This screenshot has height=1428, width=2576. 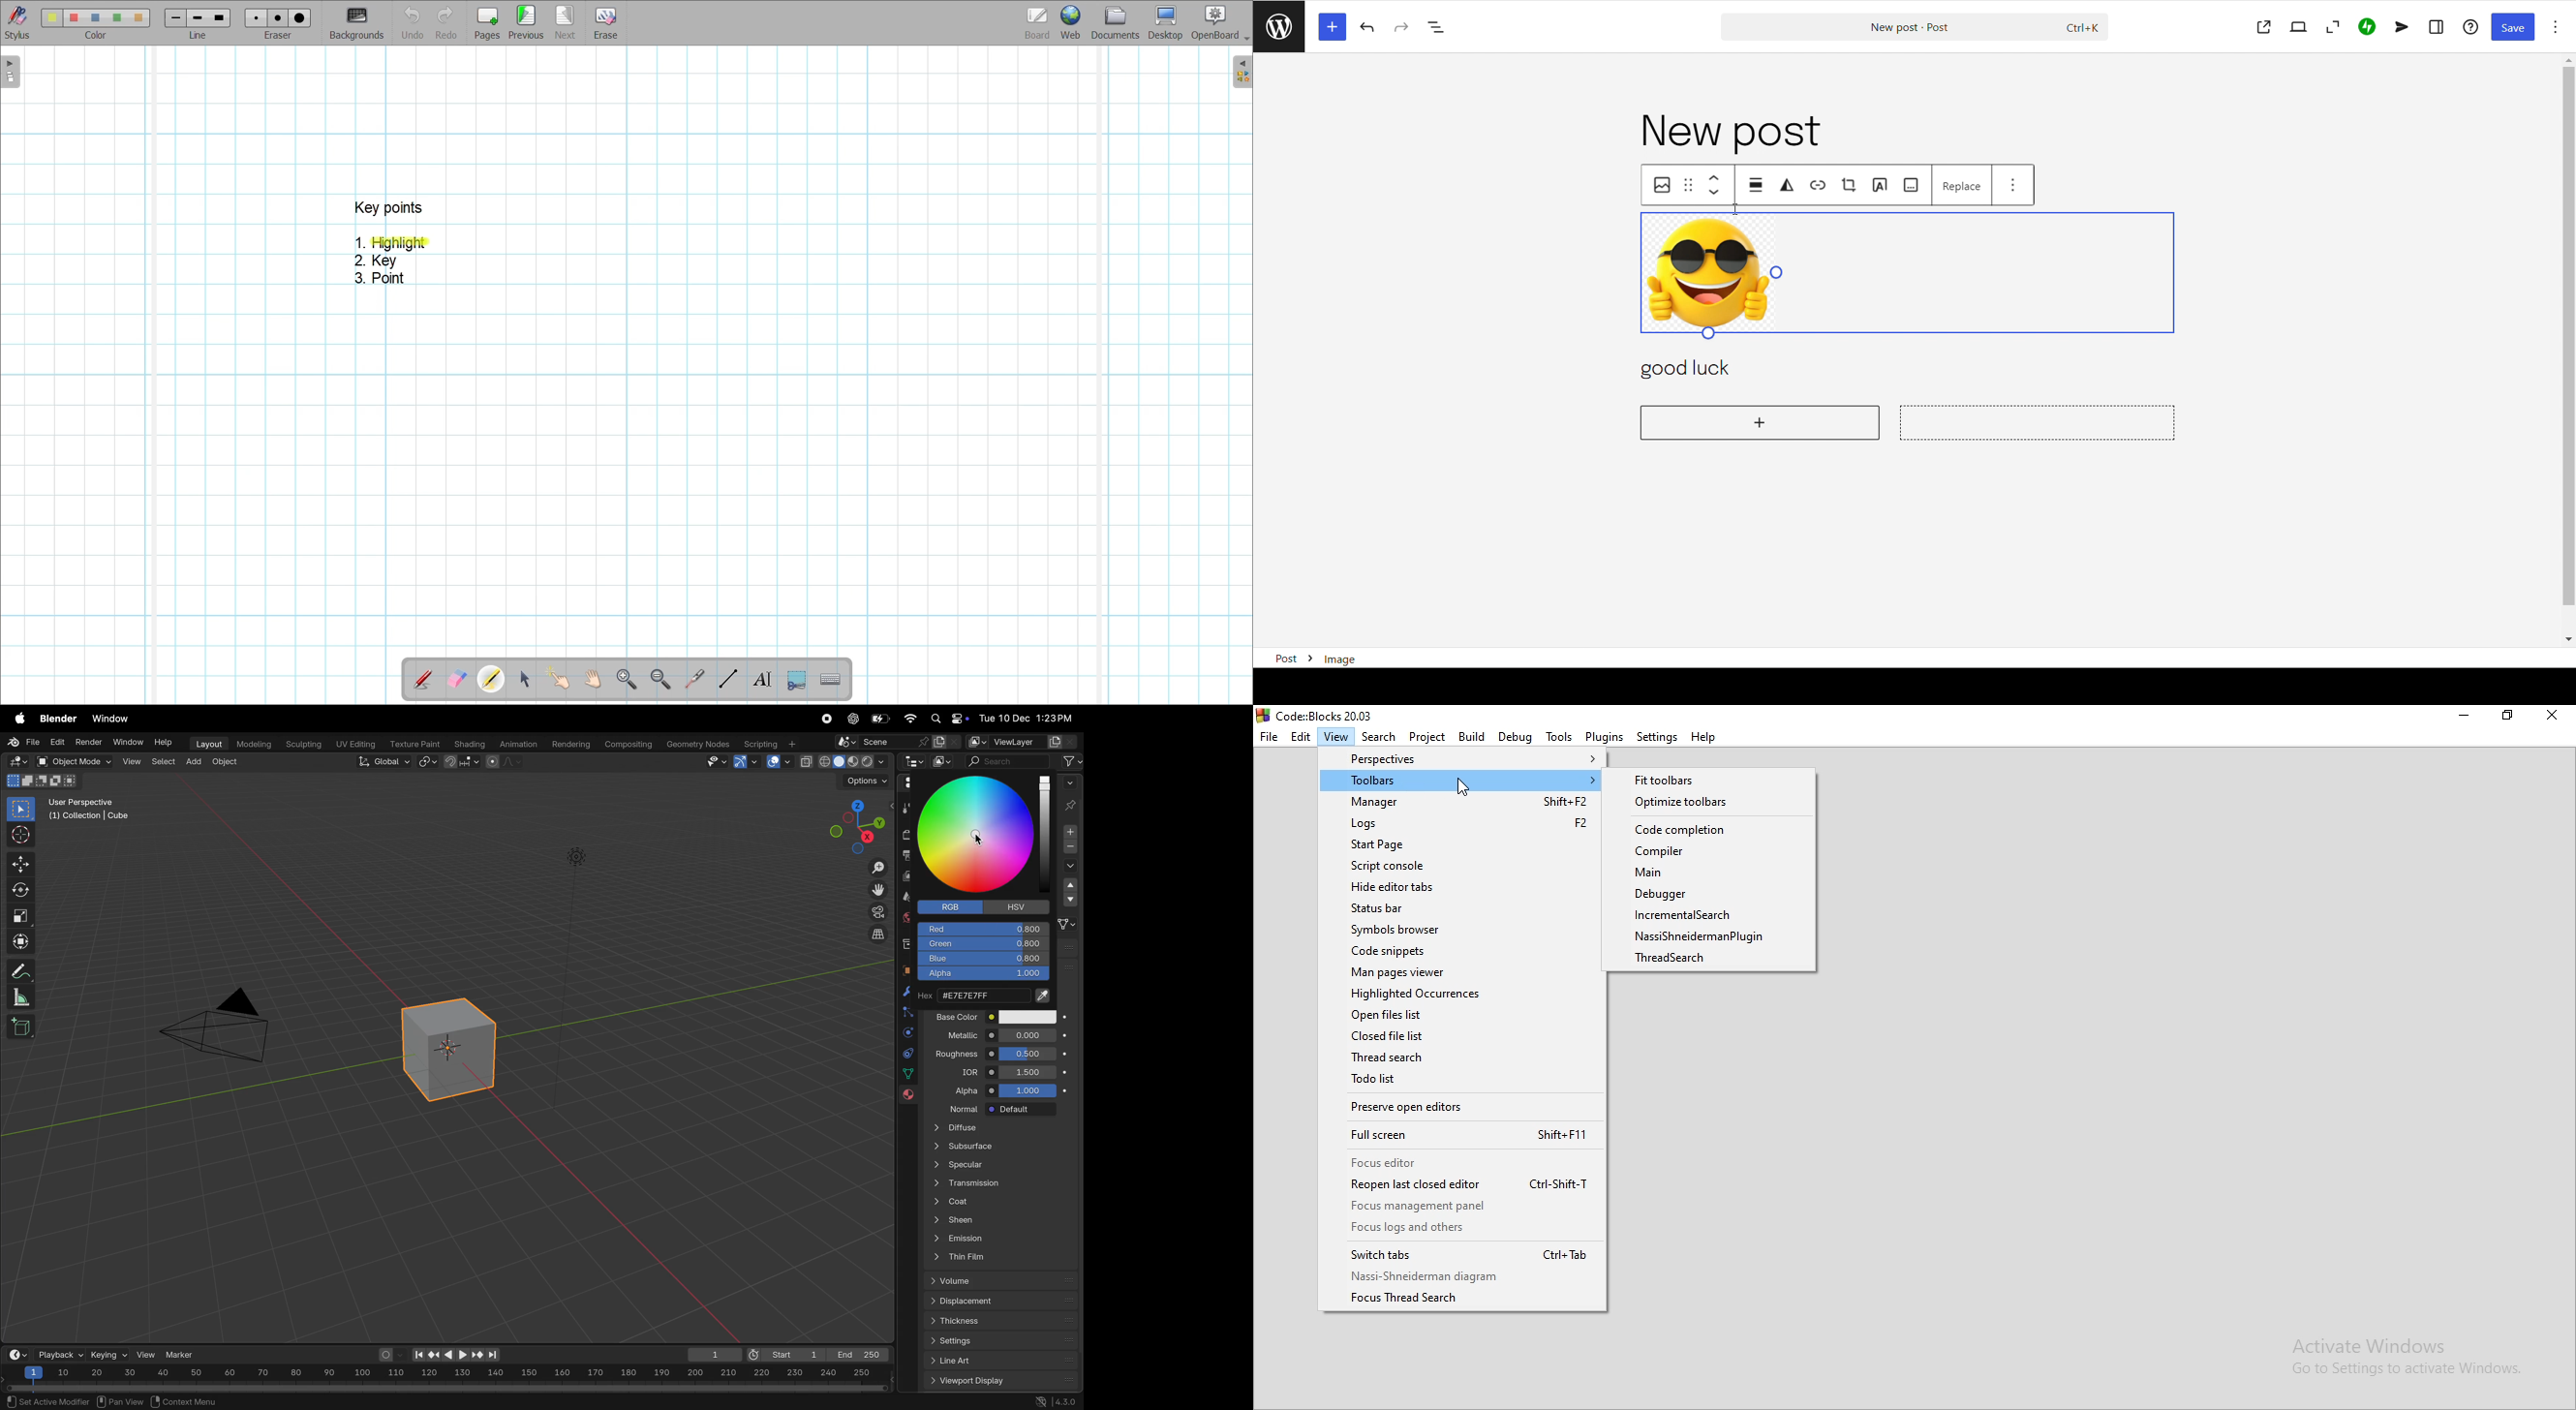 I want to click on Project , so click(x=1427, y=738).